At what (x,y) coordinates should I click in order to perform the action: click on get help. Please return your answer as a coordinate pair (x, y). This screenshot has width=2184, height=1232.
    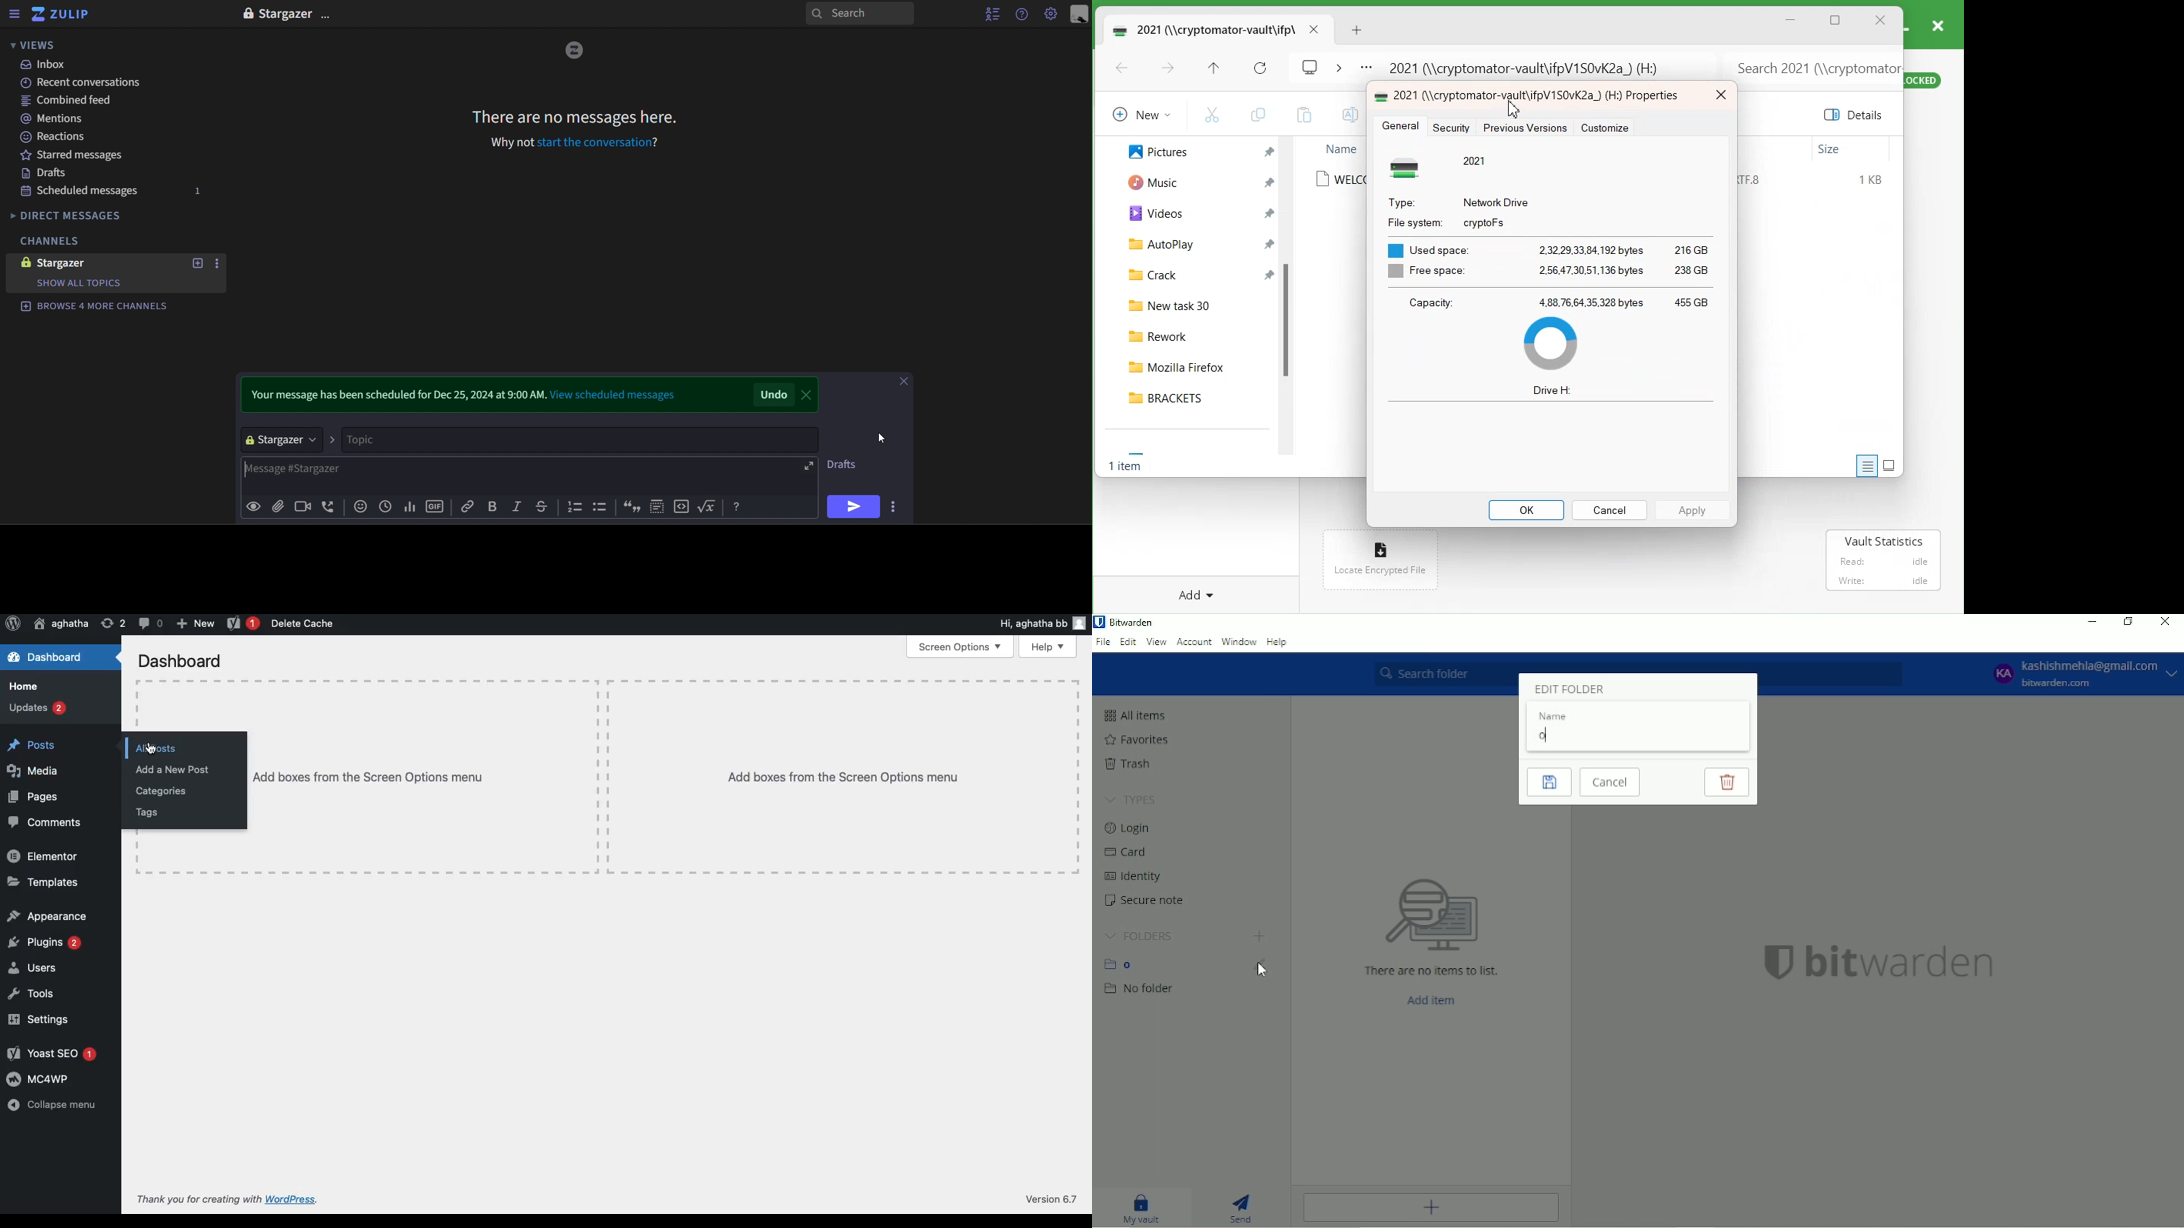
    Looking at the image, I should click on (1023, 14).